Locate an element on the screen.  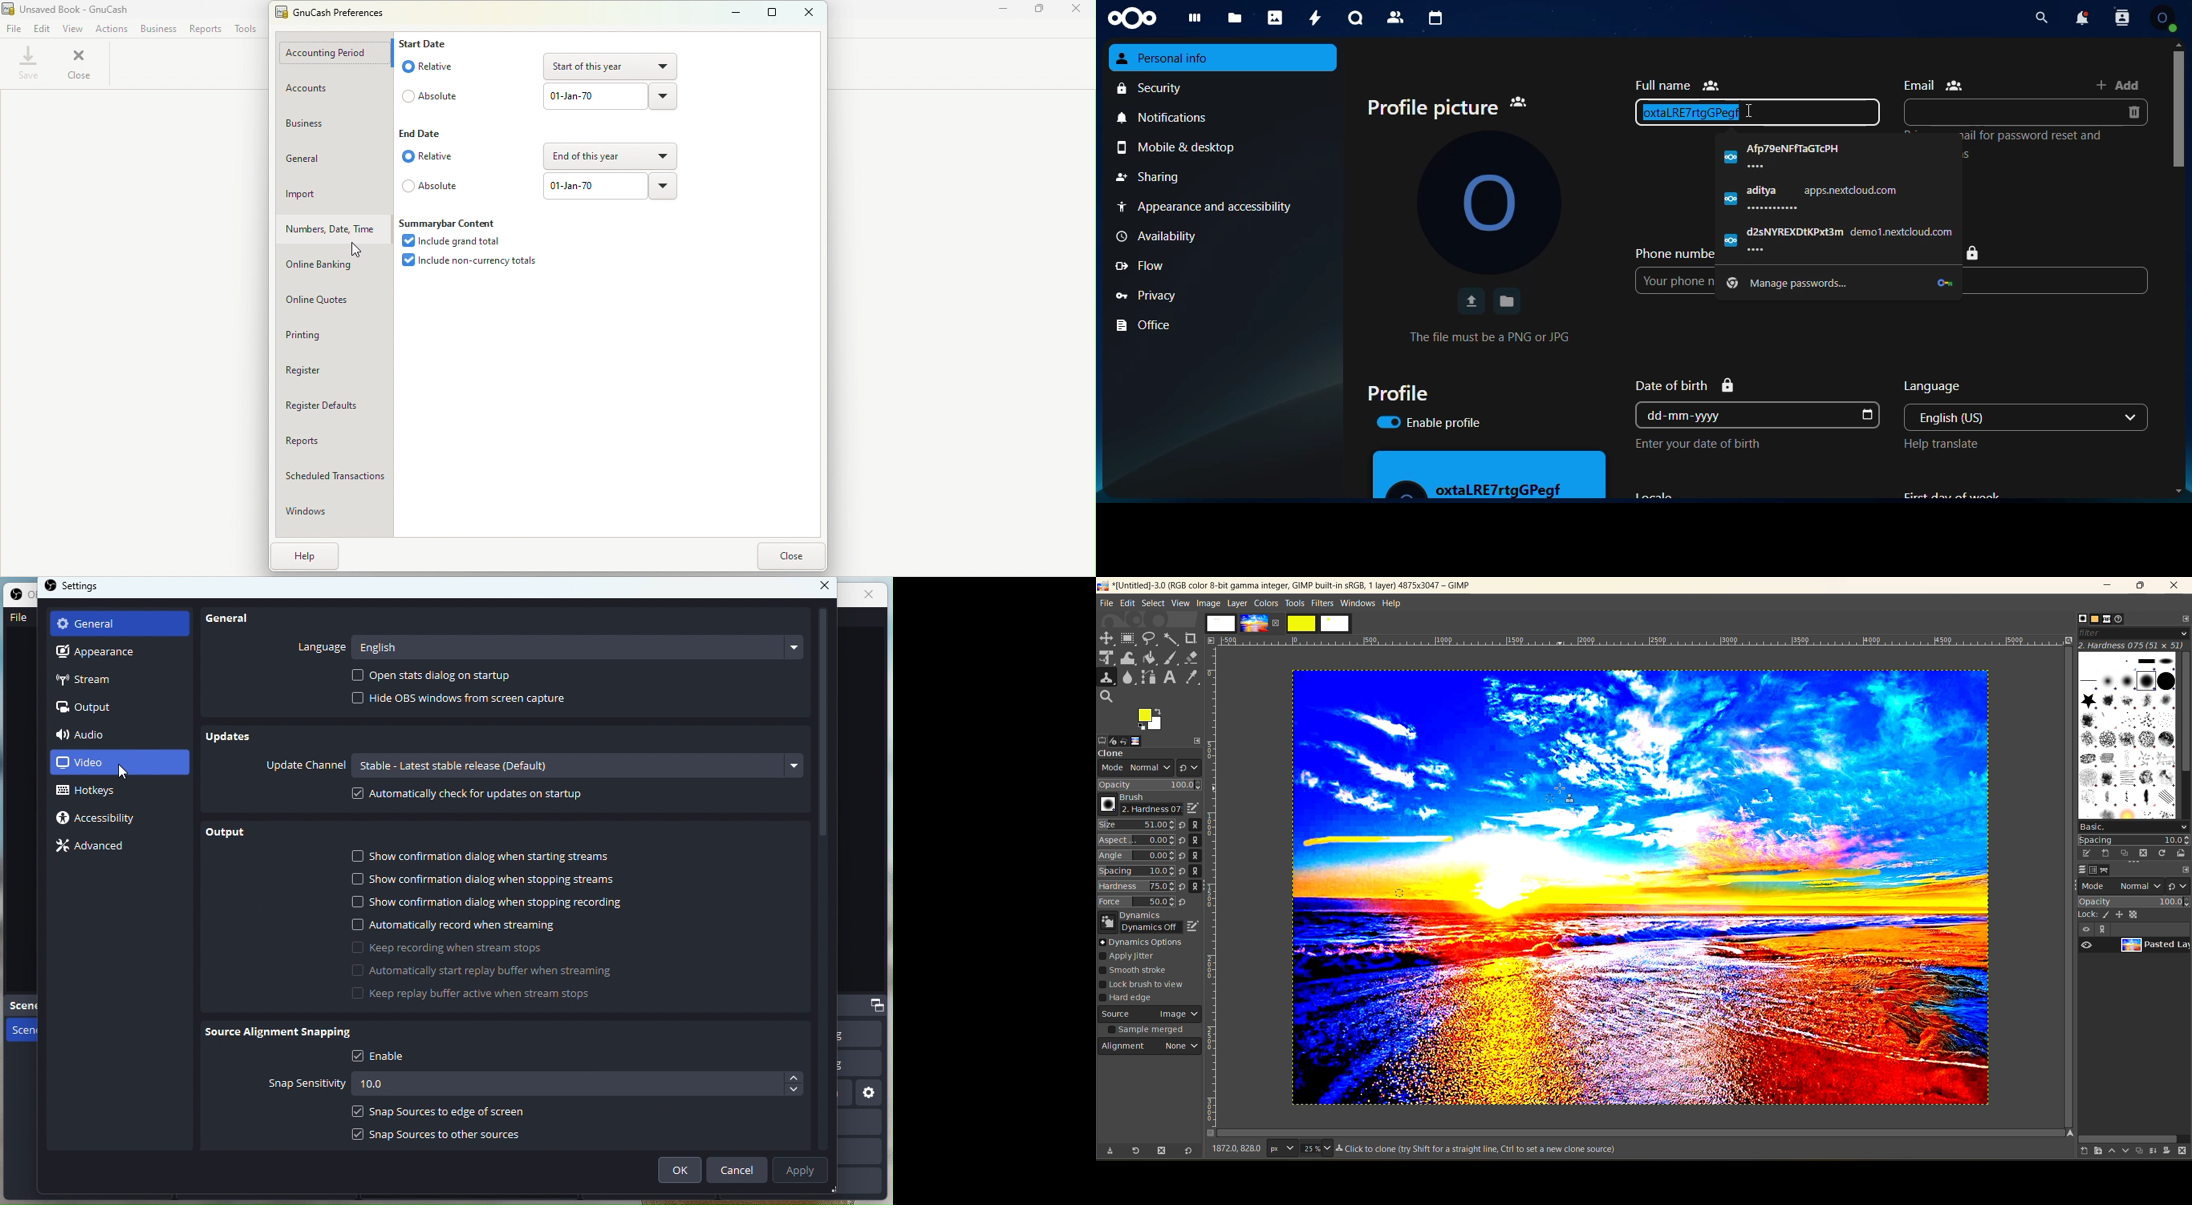
delete is located at coordinates (2133, 112).